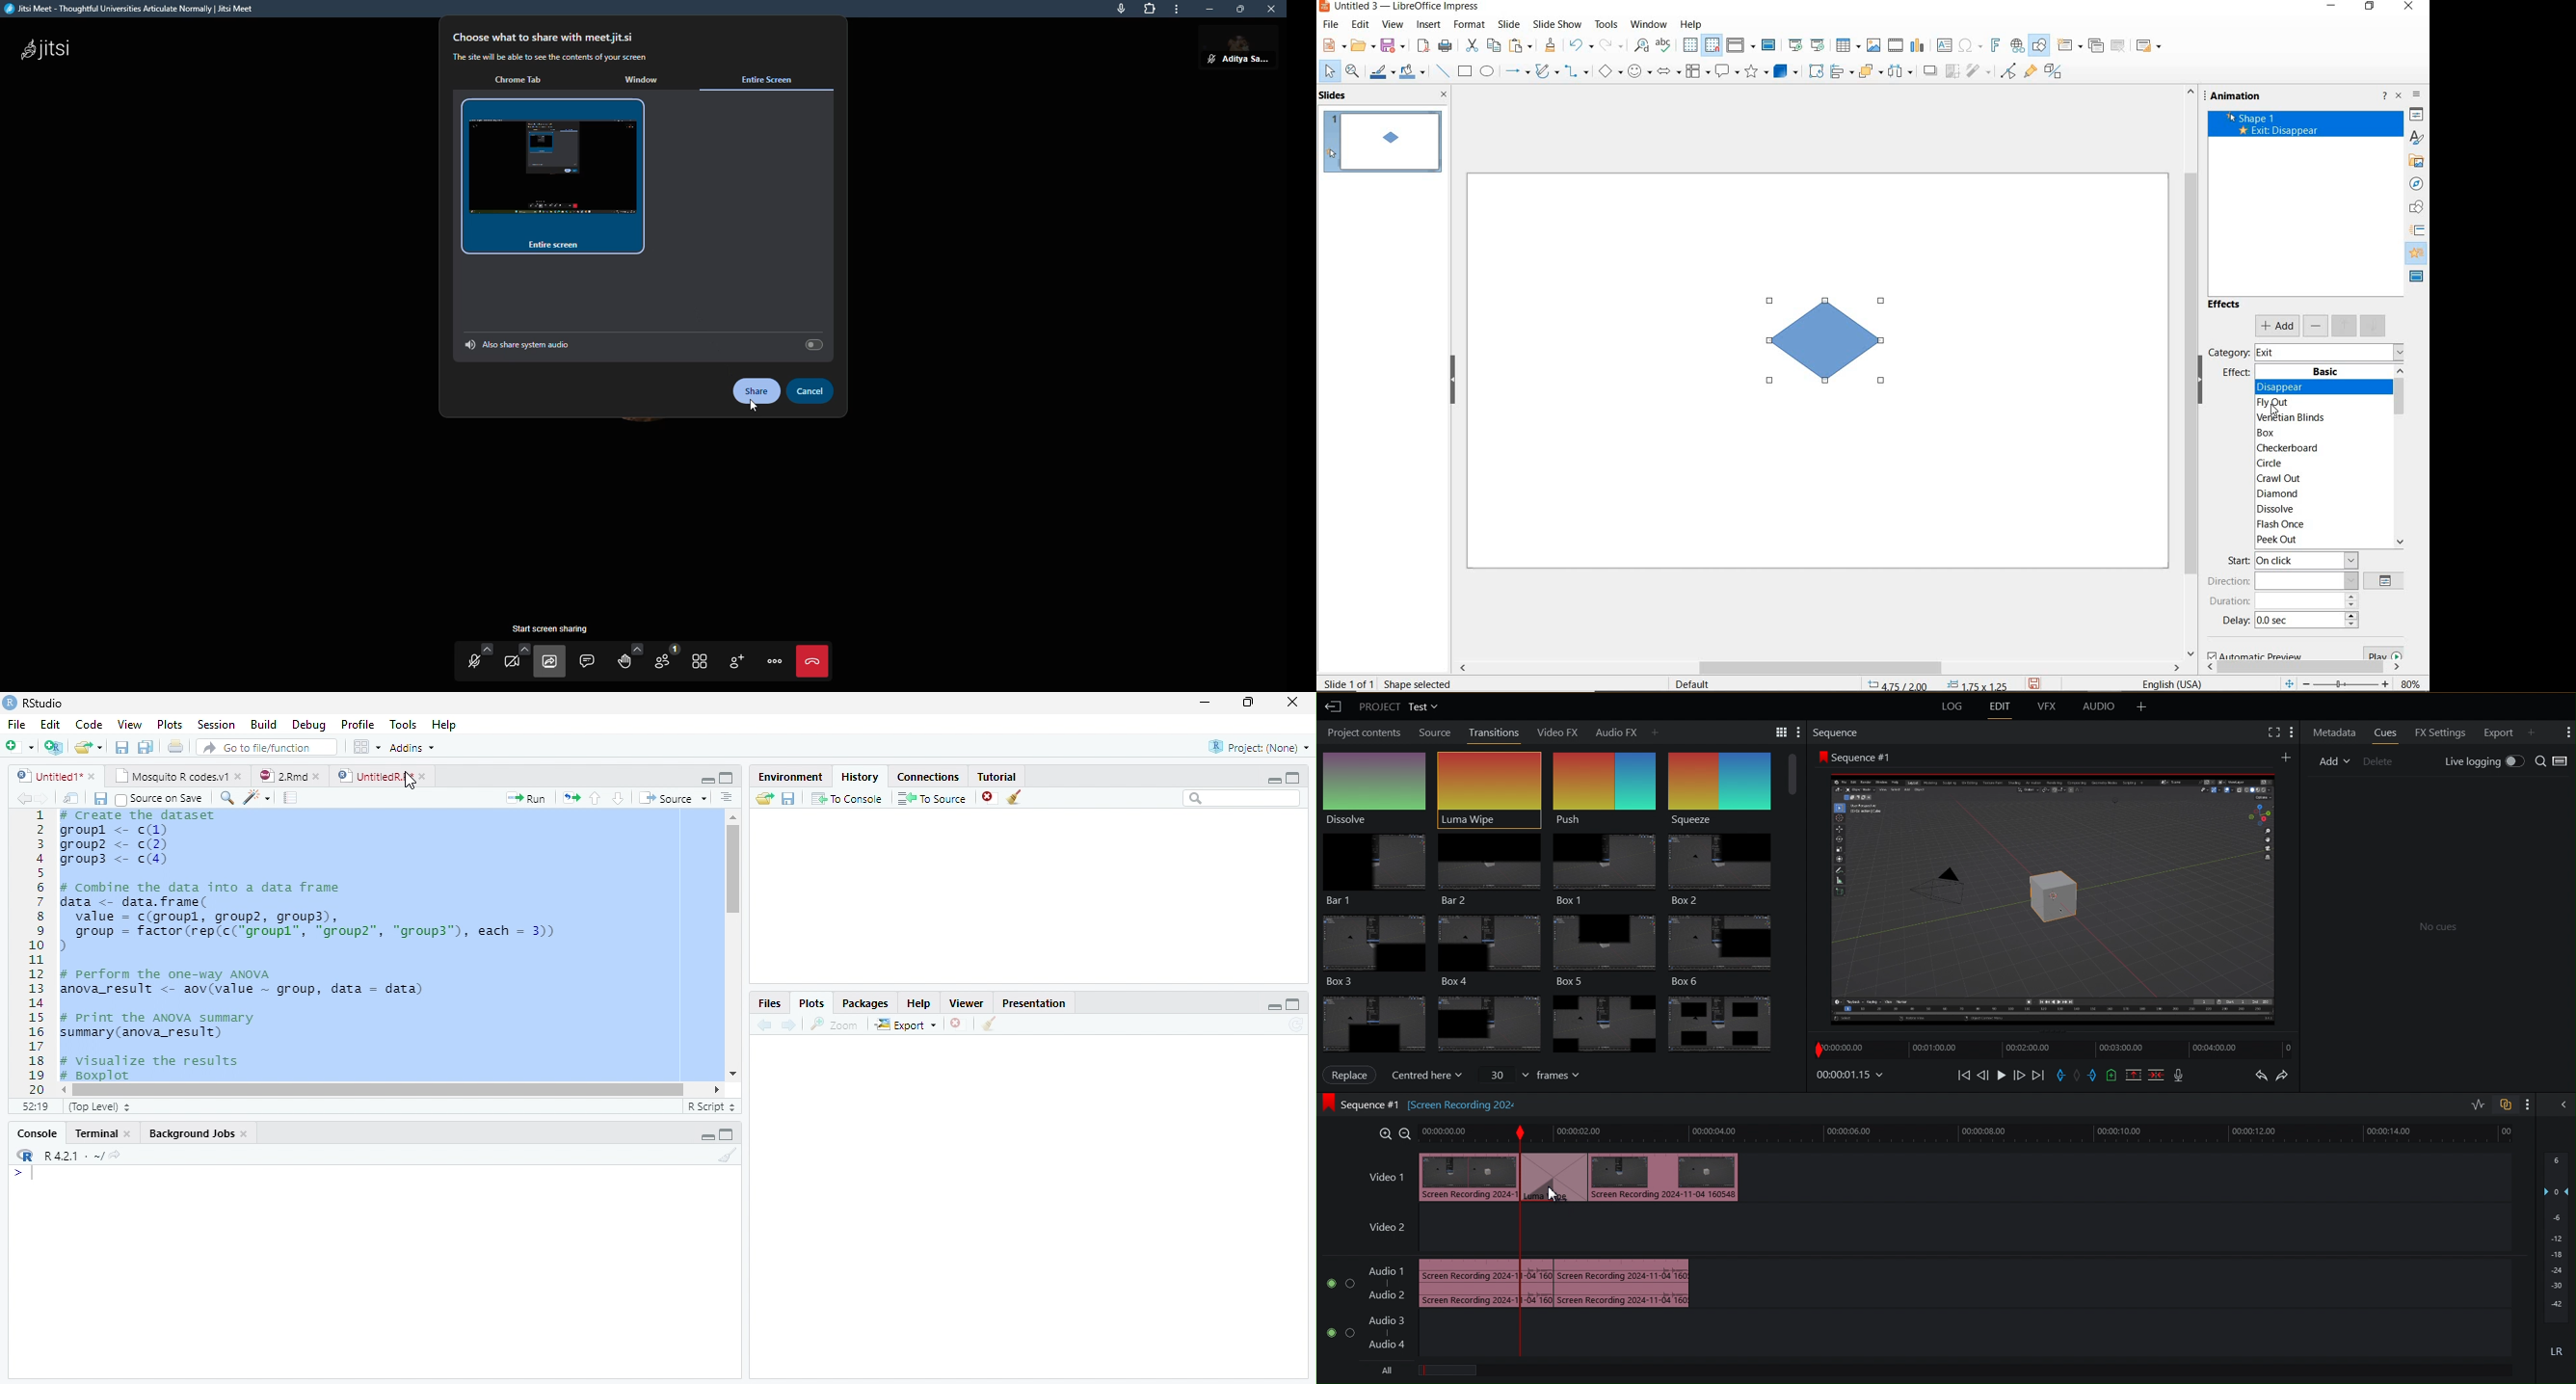  I want to click on All, so click(1385, 1369).